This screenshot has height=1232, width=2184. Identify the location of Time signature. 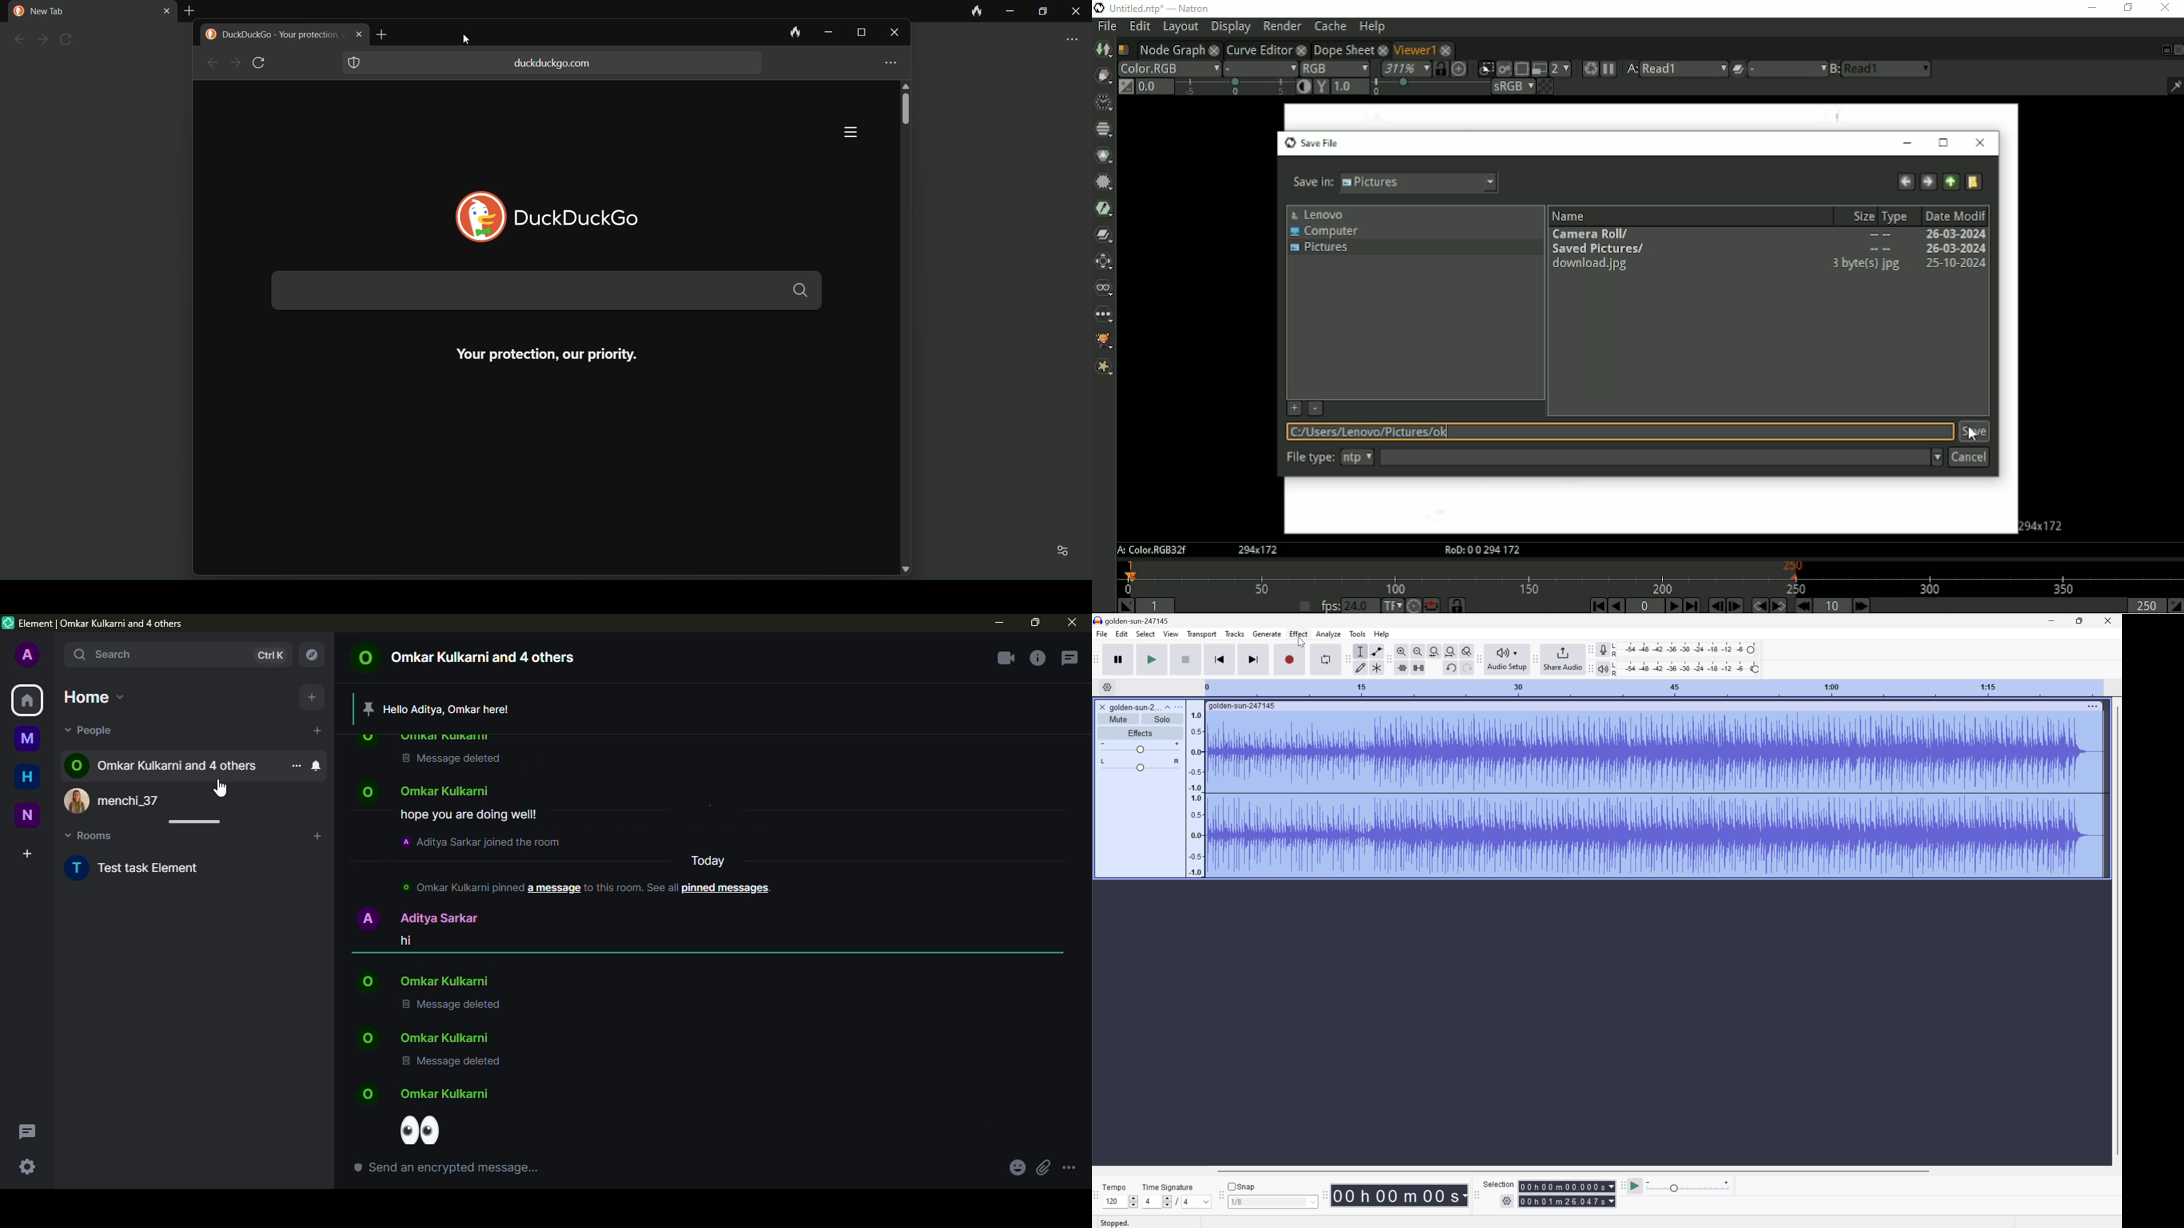
(1167, 1186).